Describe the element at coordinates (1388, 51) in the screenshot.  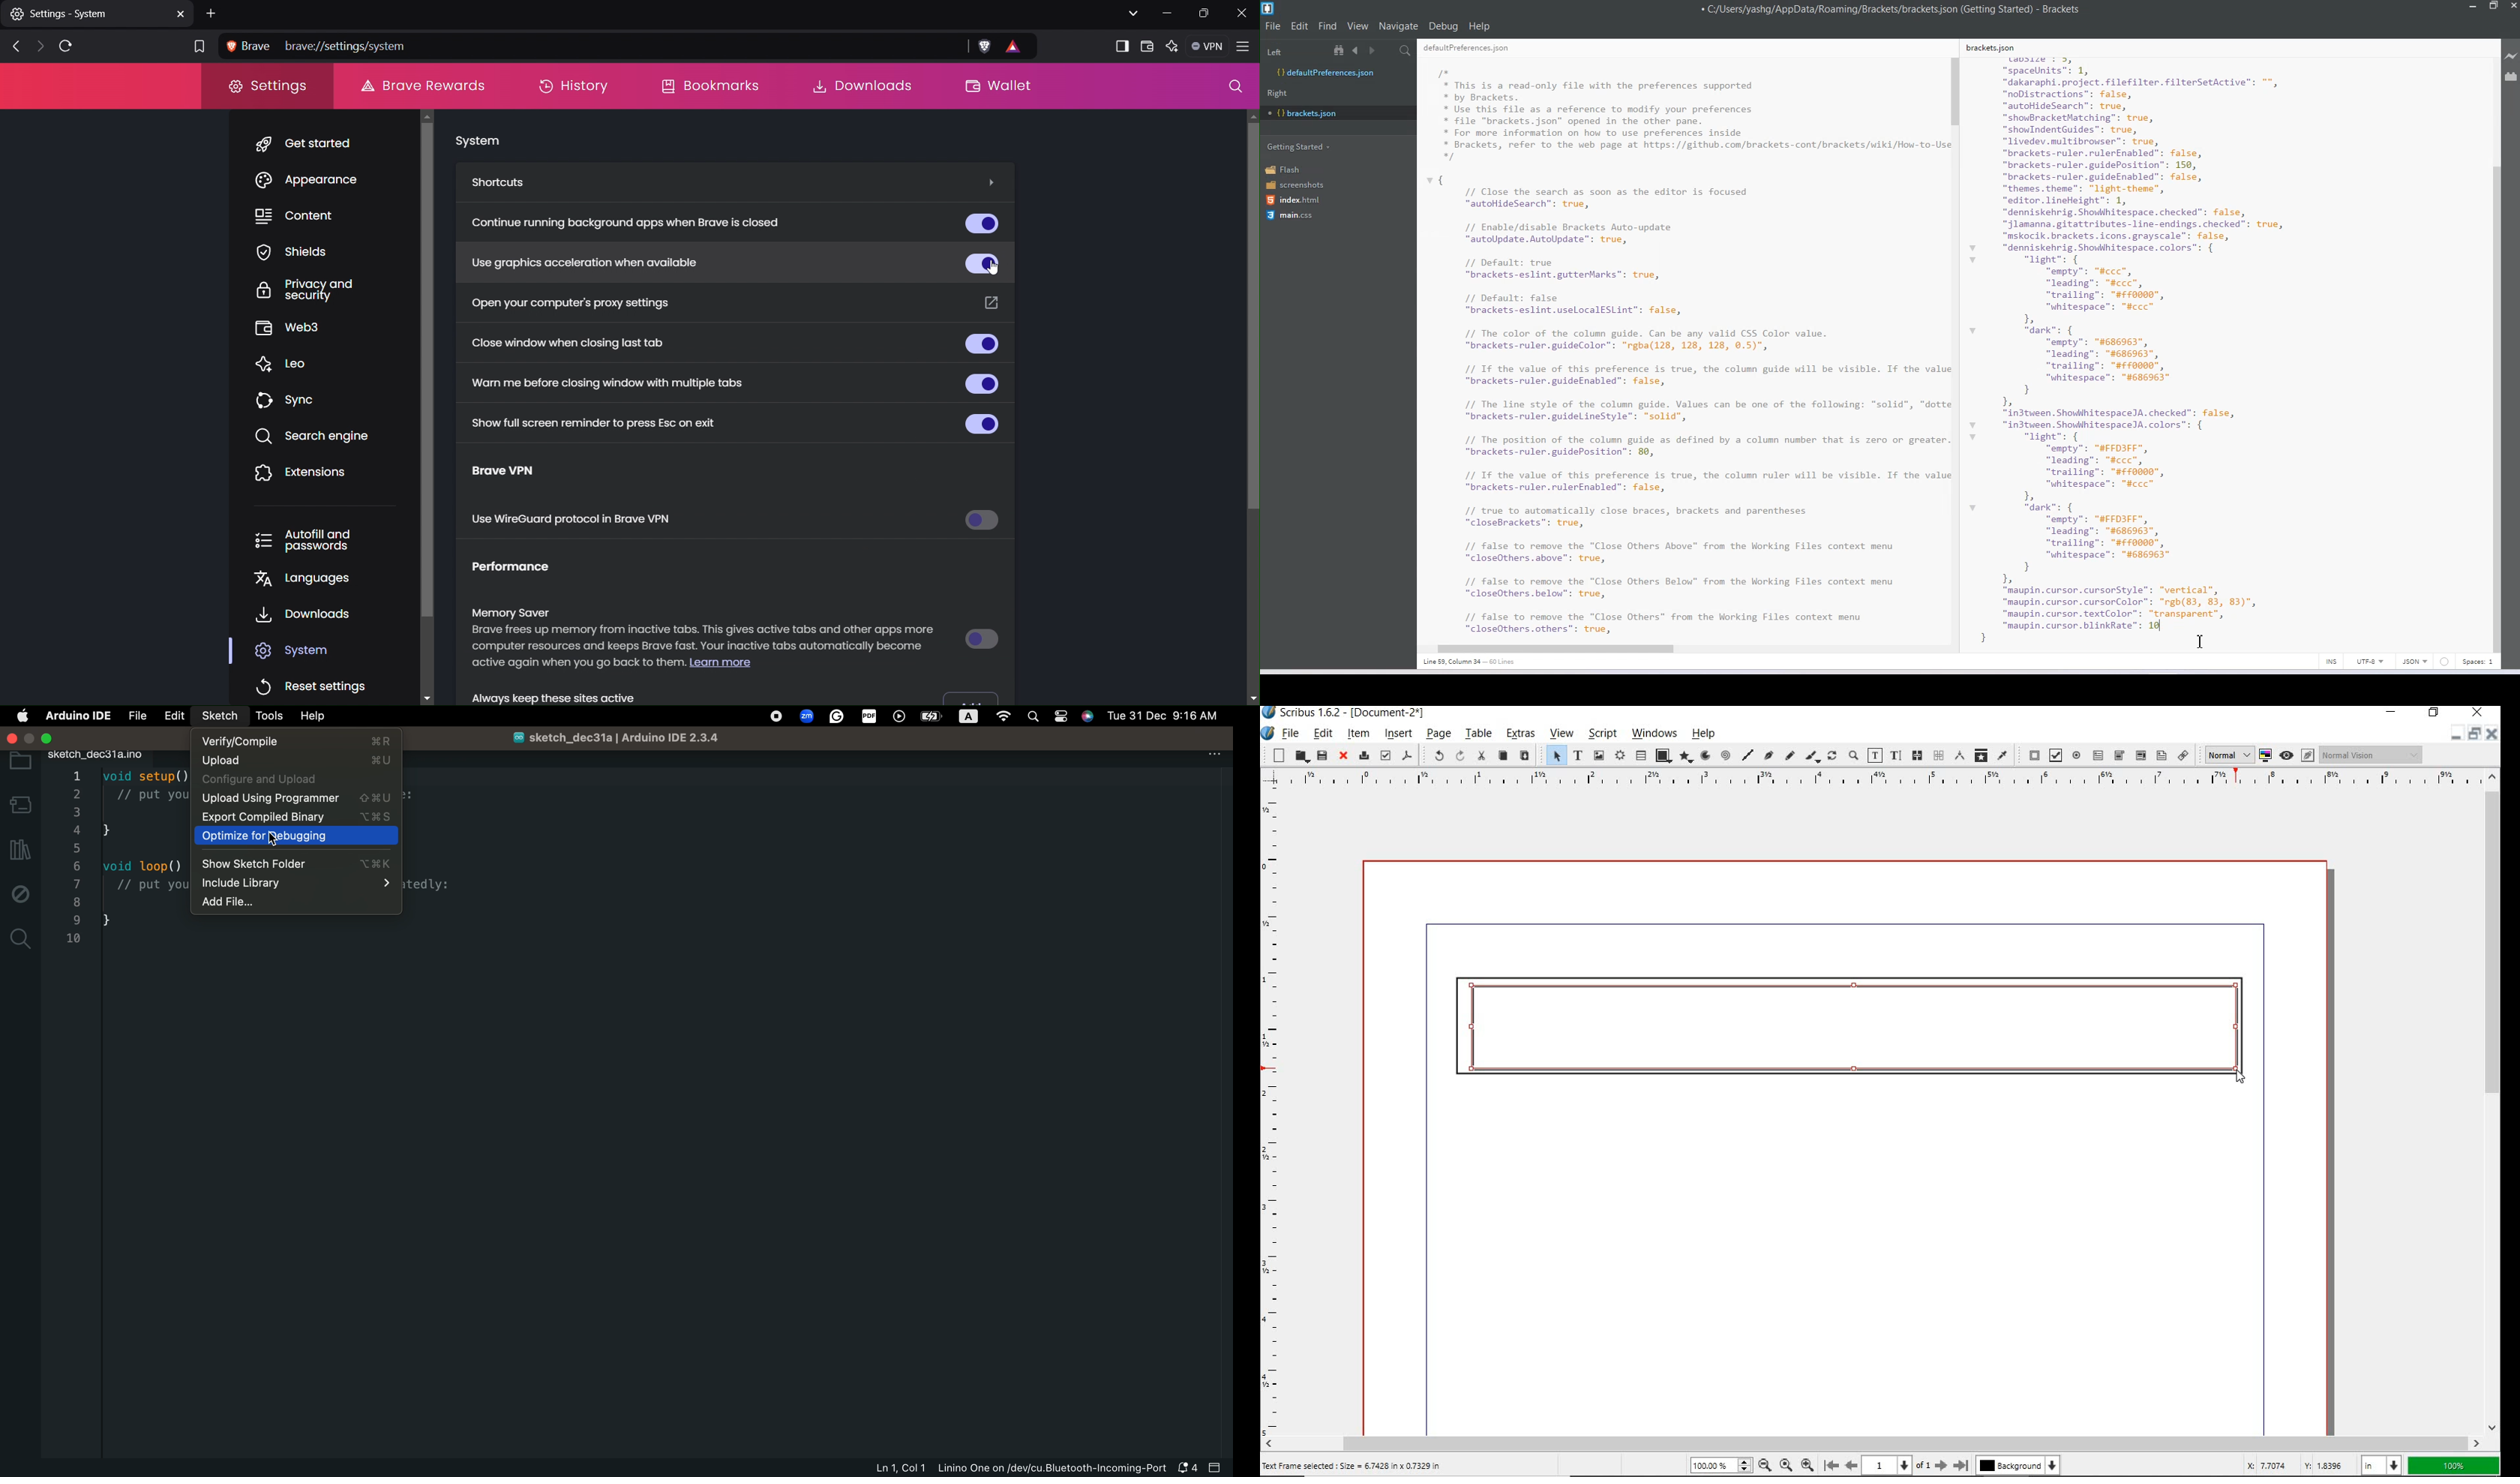
I see `Split editor vertically and Horizontally` at that location.